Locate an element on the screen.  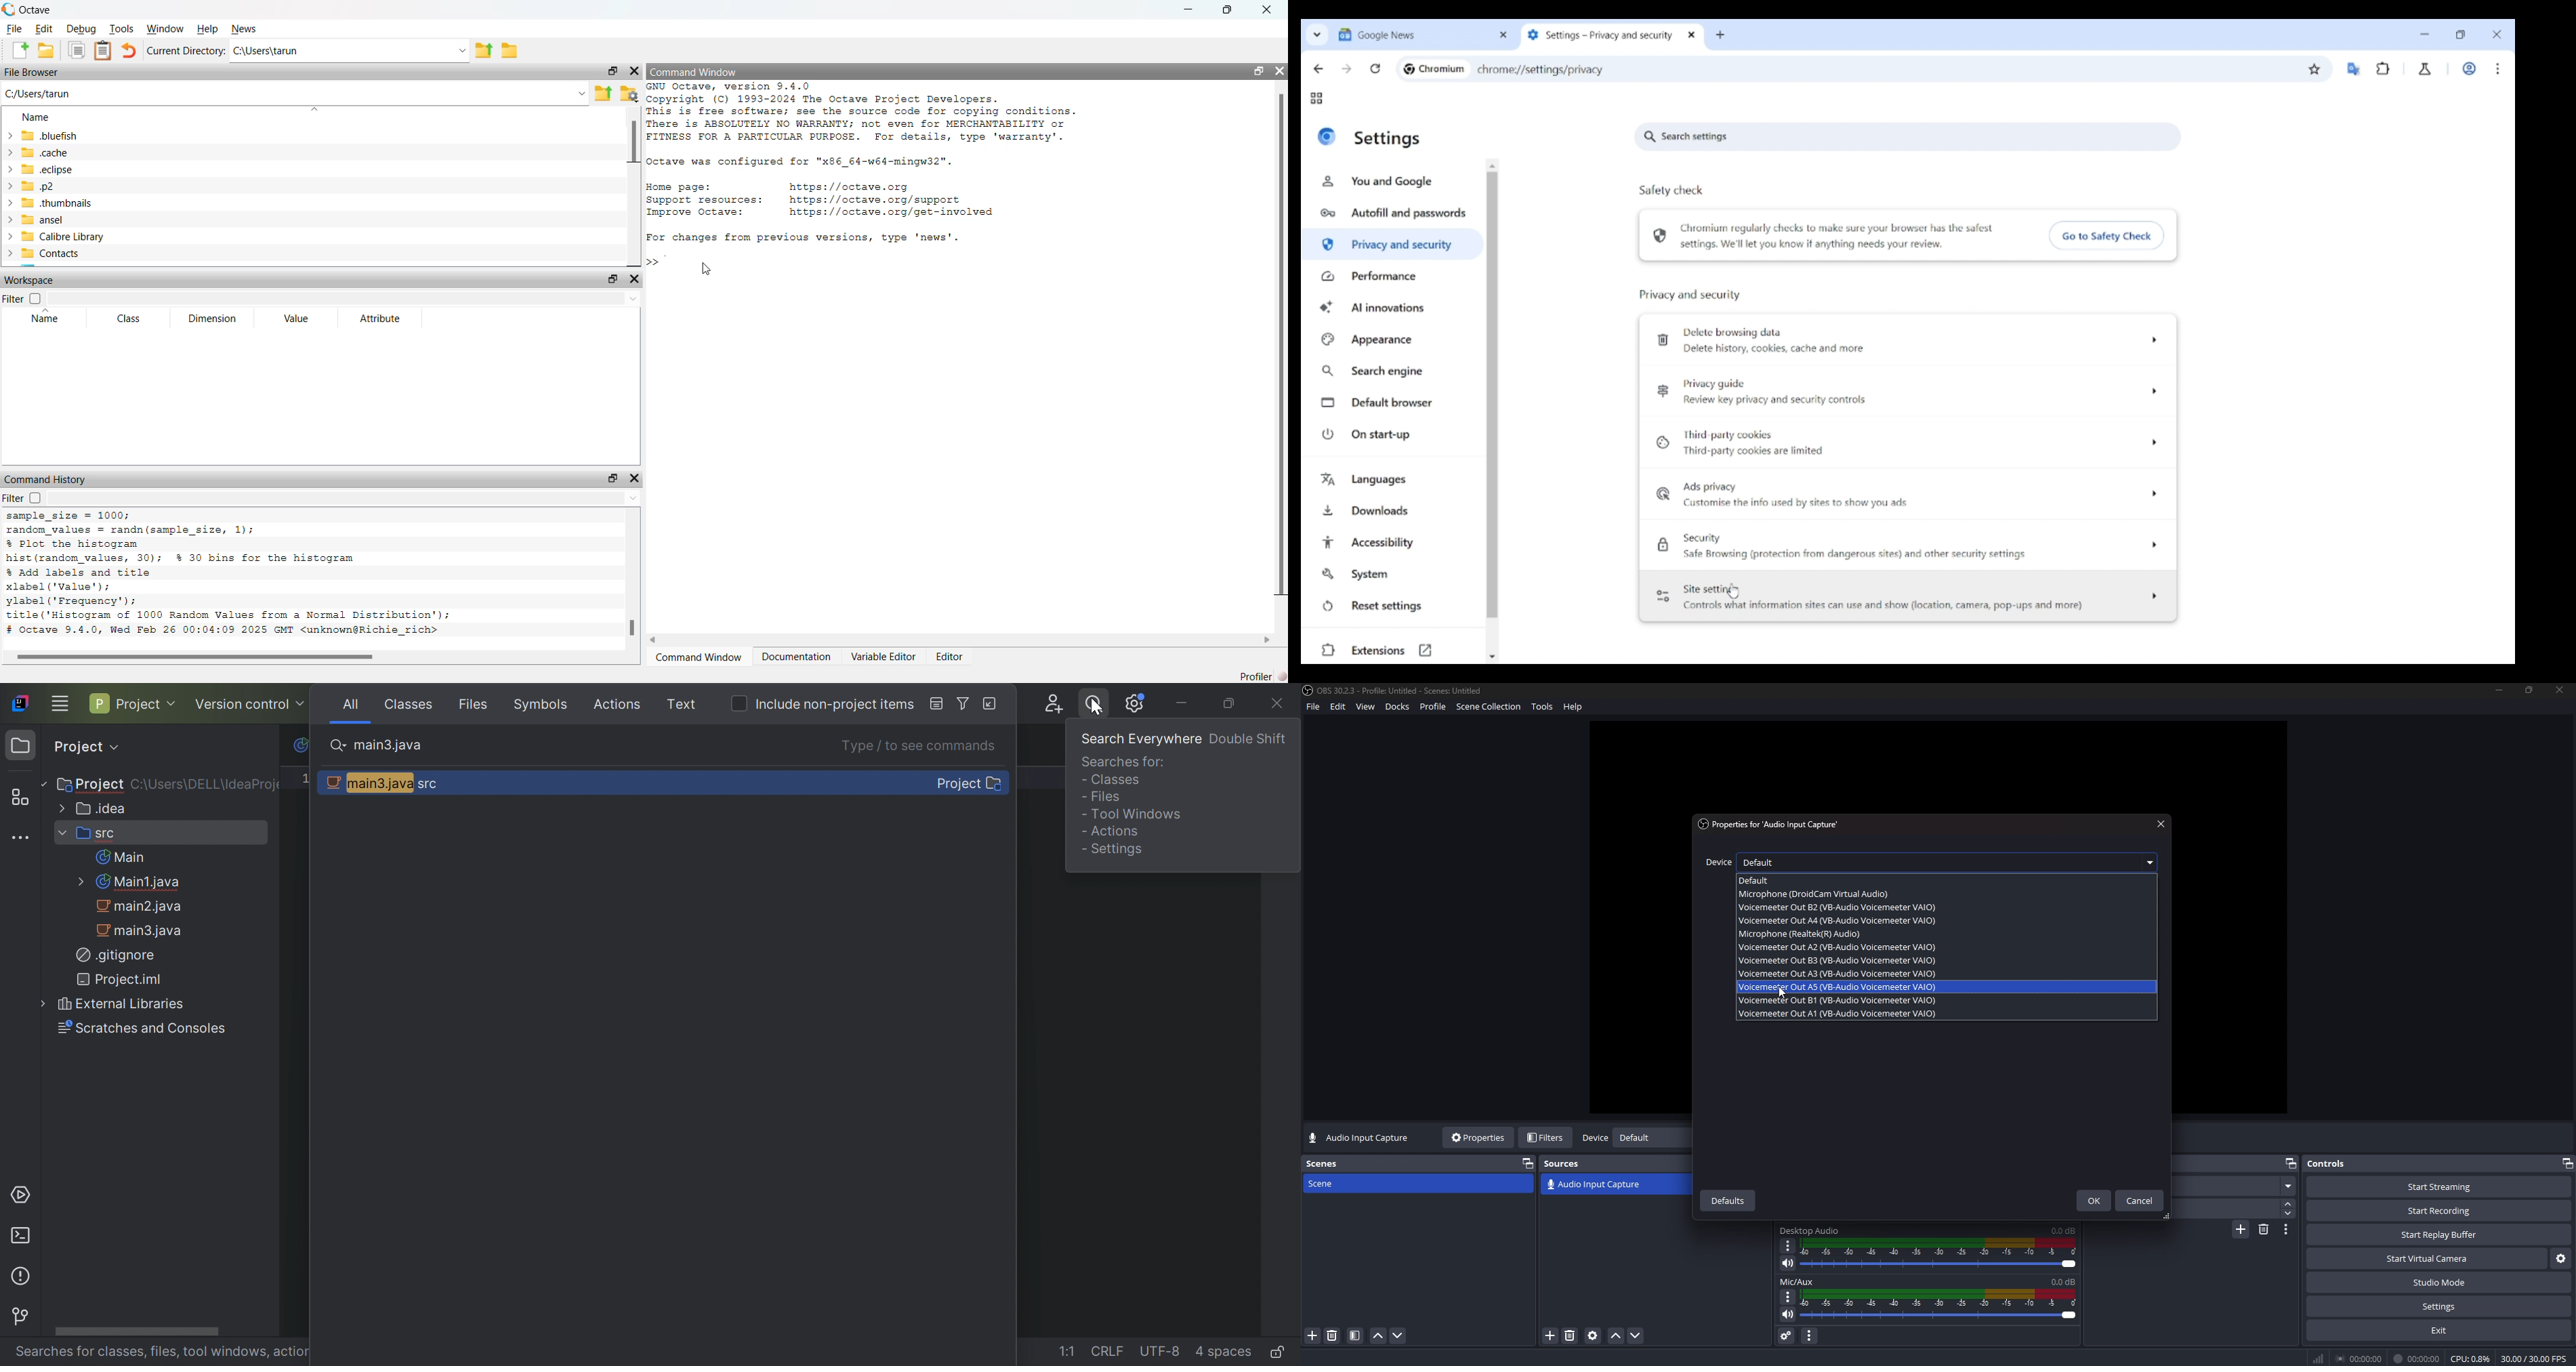
volume adjust is located at coordinates (1939, 1256).